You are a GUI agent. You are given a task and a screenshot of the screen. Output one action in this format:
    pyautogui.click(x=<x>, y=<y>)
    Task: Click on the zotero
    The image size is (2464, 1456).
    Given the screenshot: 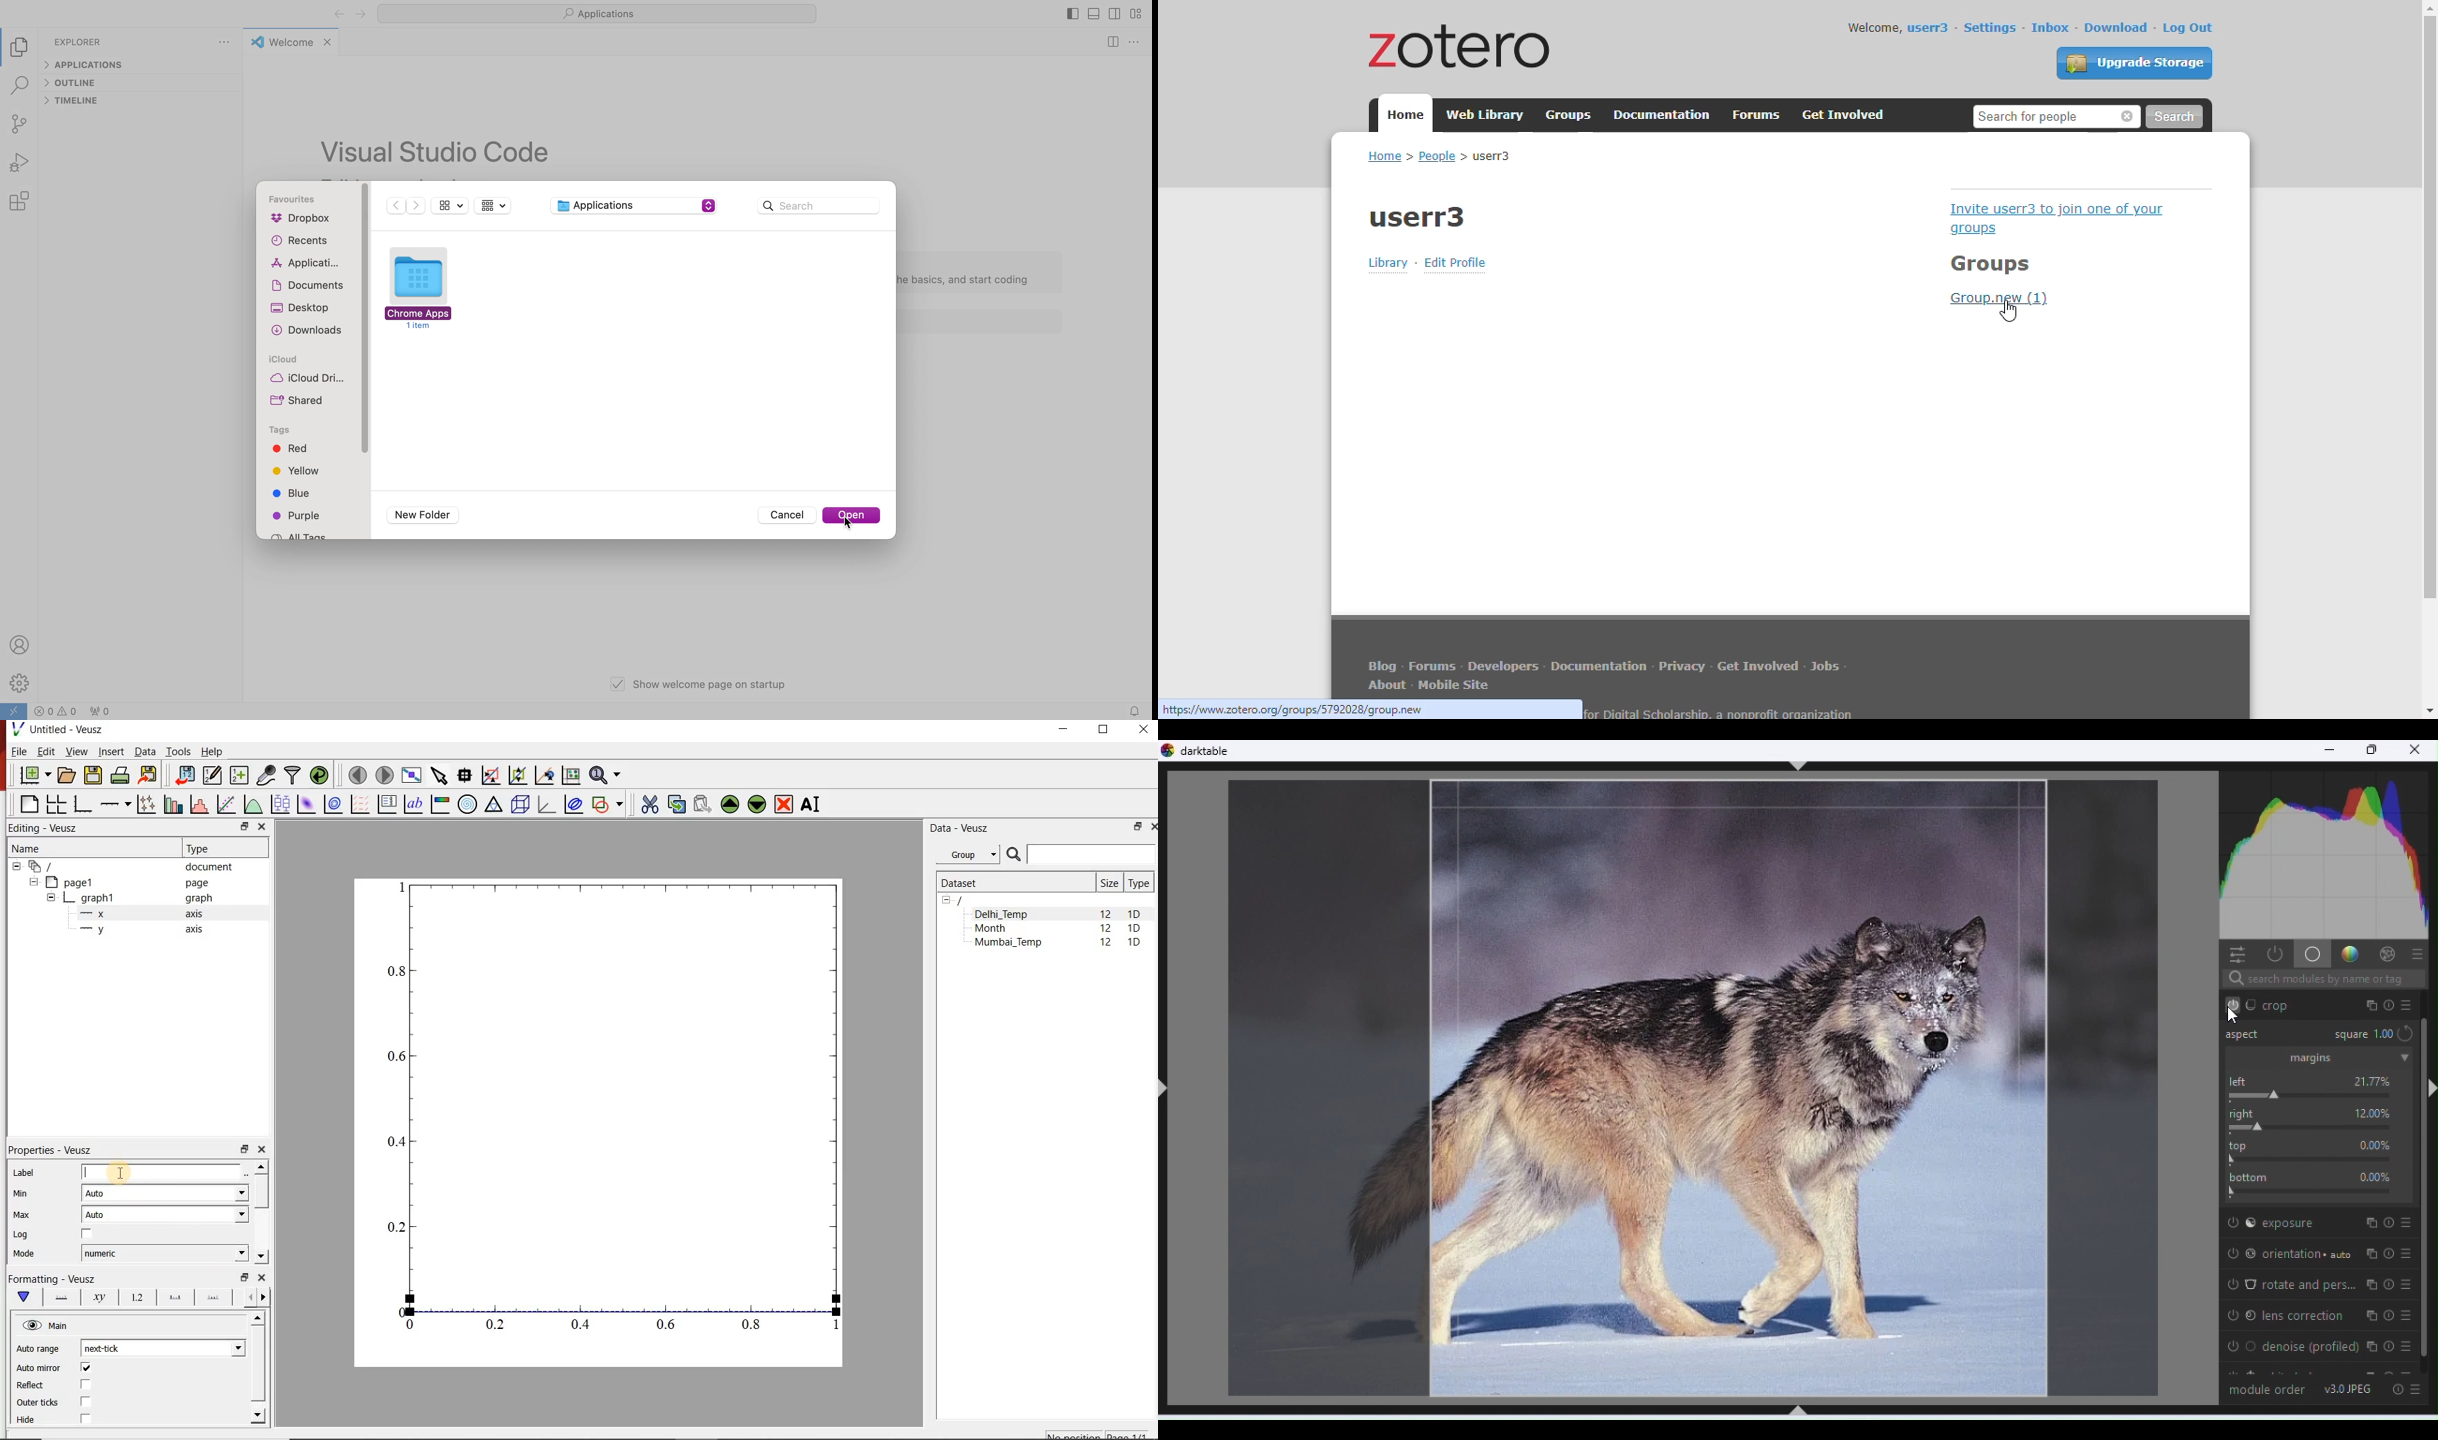 What is the action you would take?
    pyautogui.click(x=1461, y=45)
    